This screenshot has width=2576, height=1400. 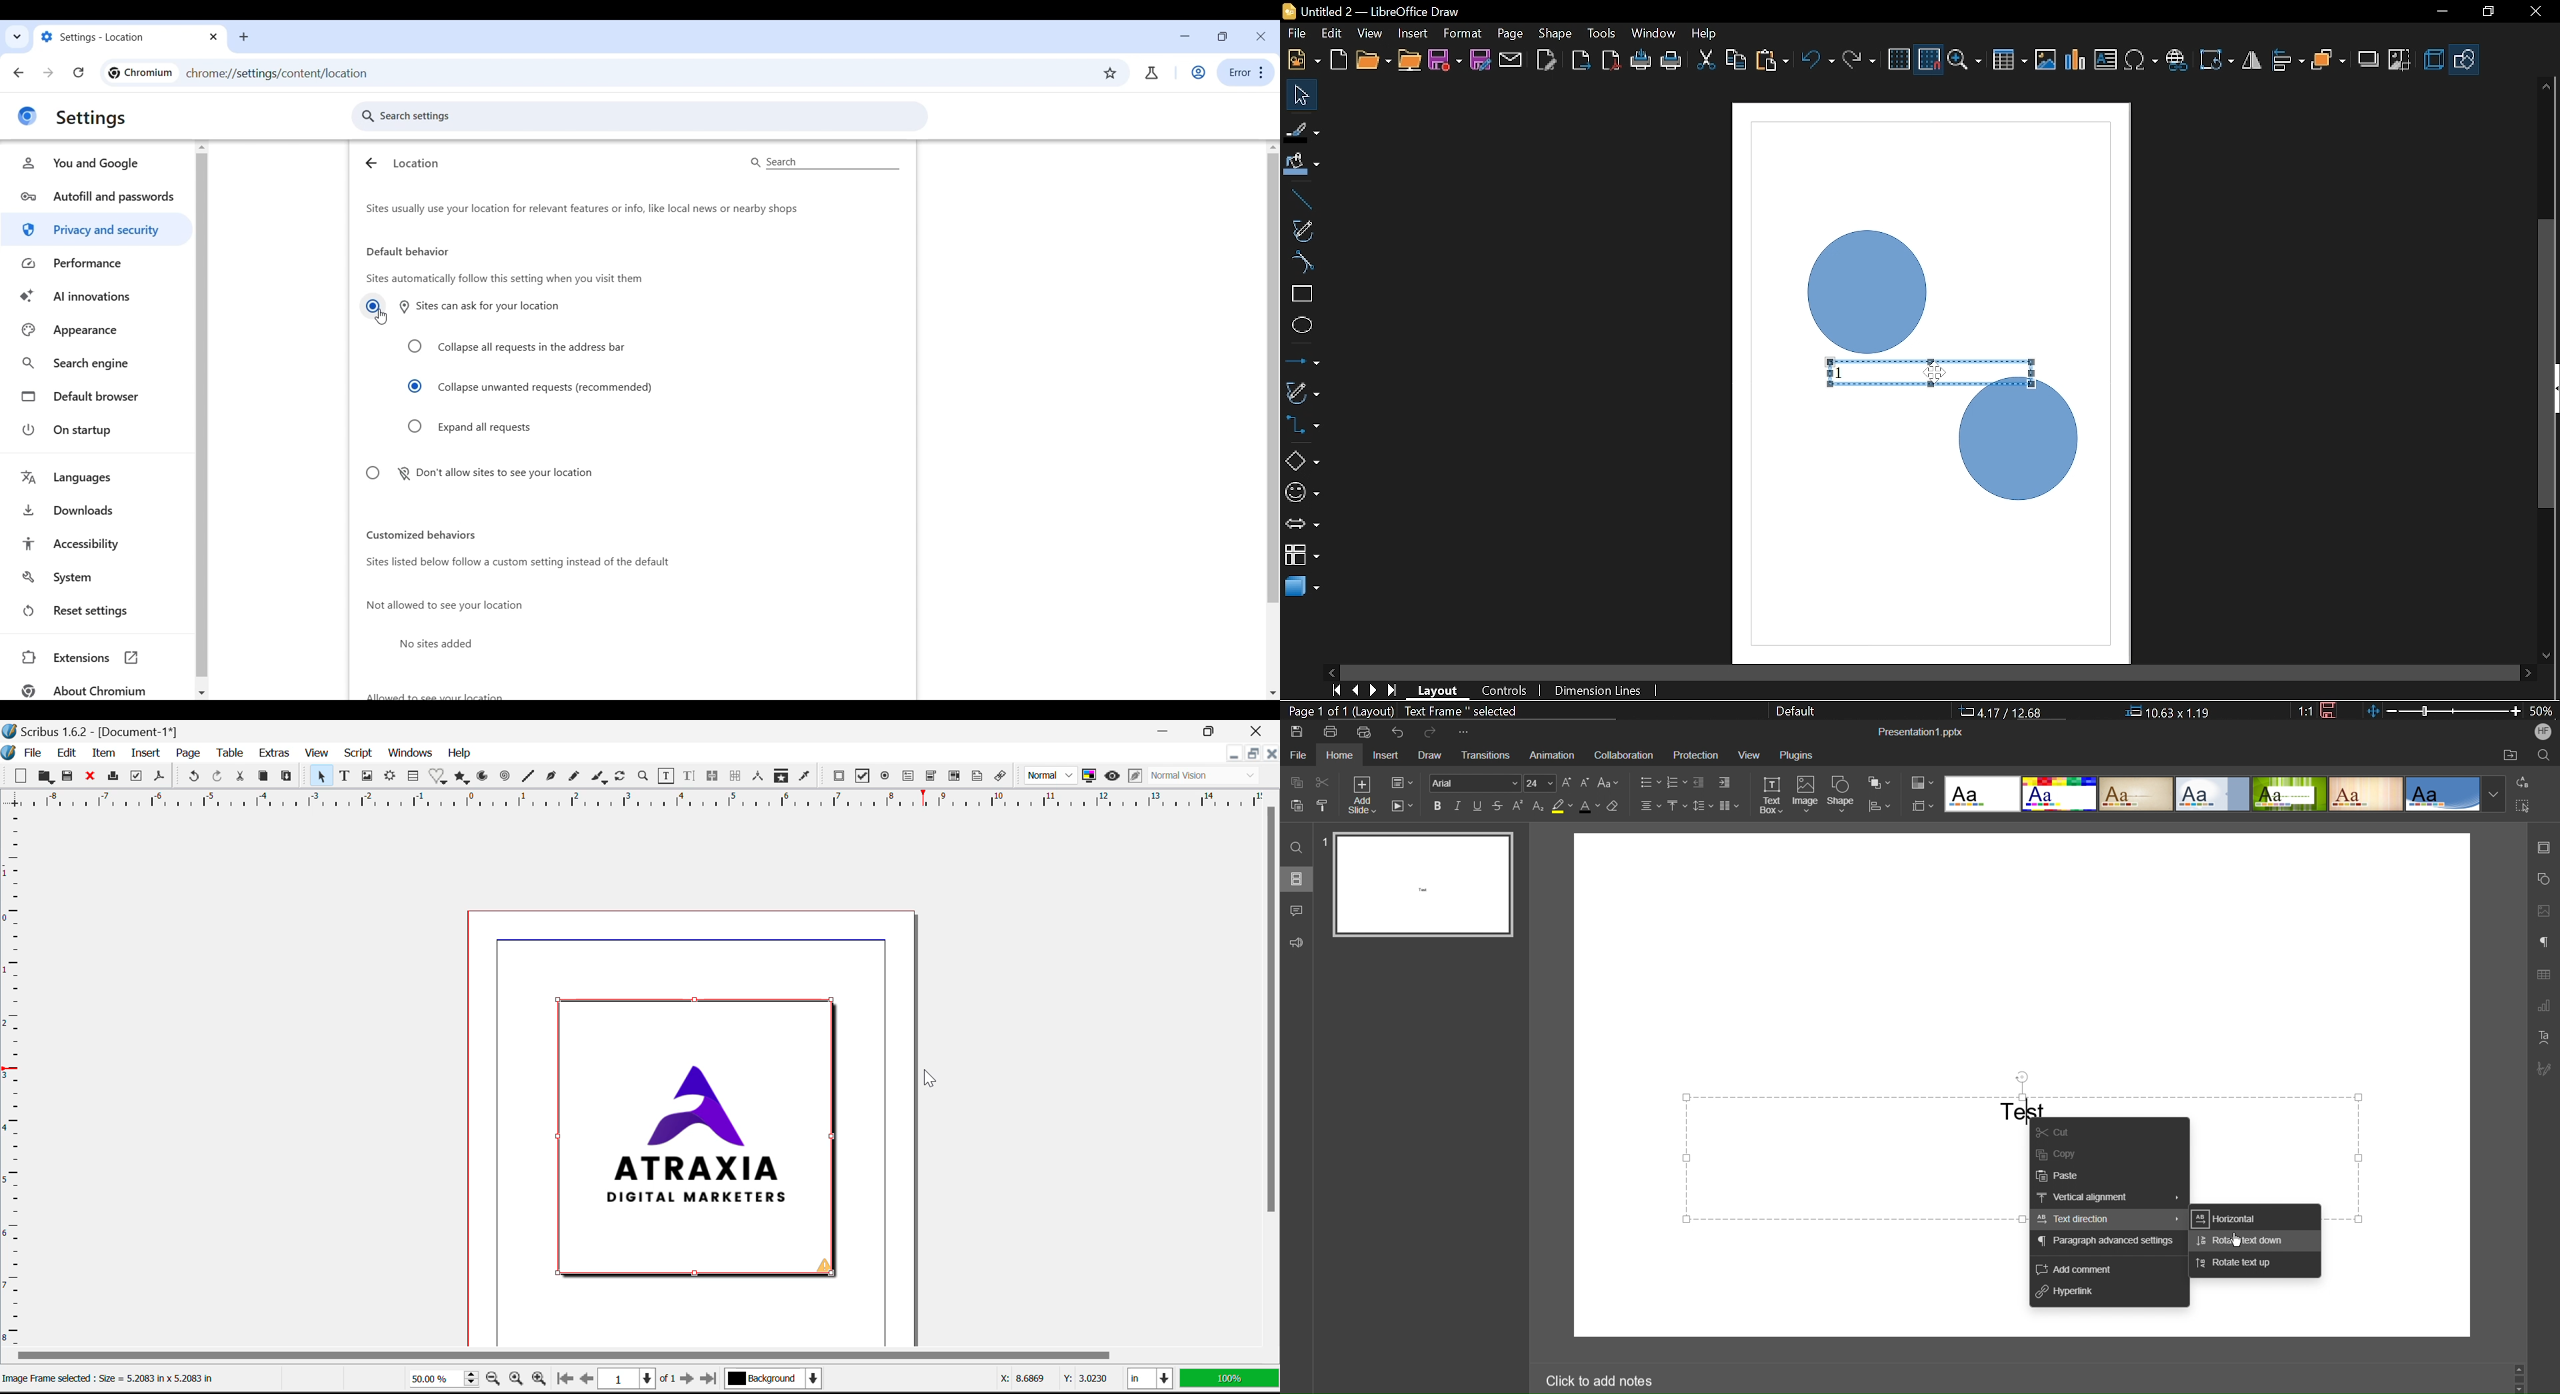 I want to click on Logo, so click(x=9, y=752).